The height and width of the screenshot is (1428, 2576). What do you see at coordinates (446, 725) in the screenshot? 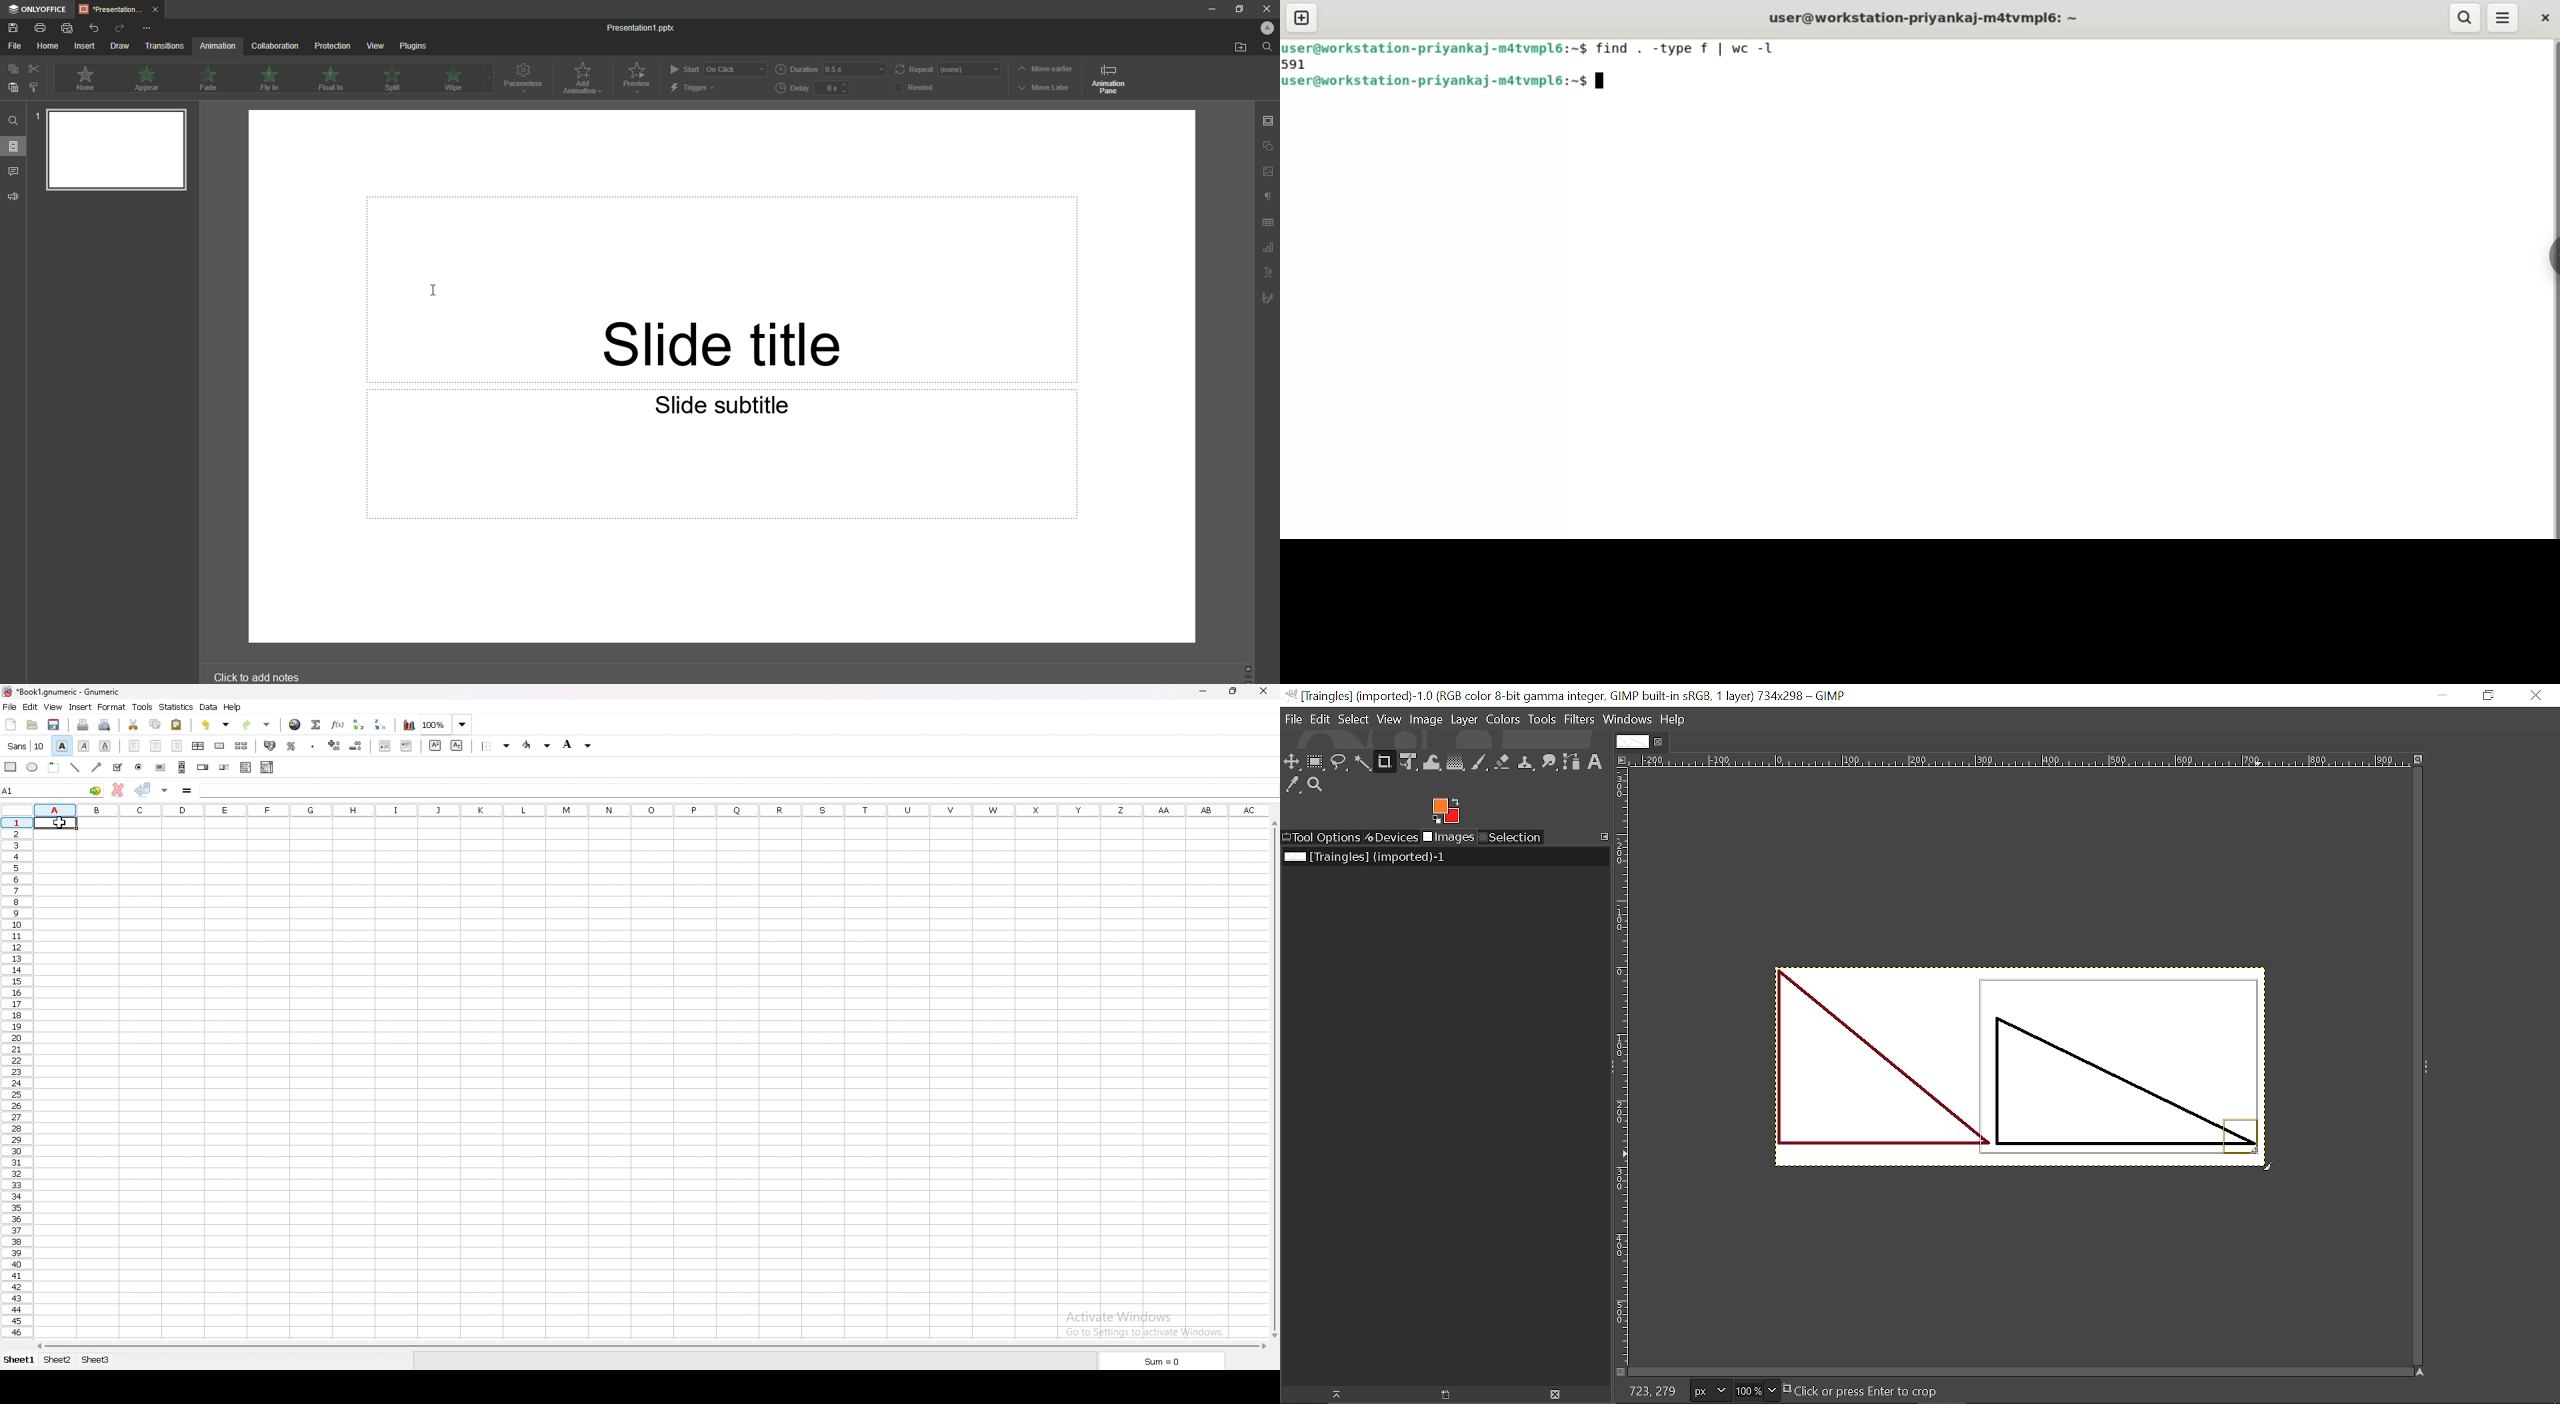
I see `zoom` at bounding box center [446, 725].